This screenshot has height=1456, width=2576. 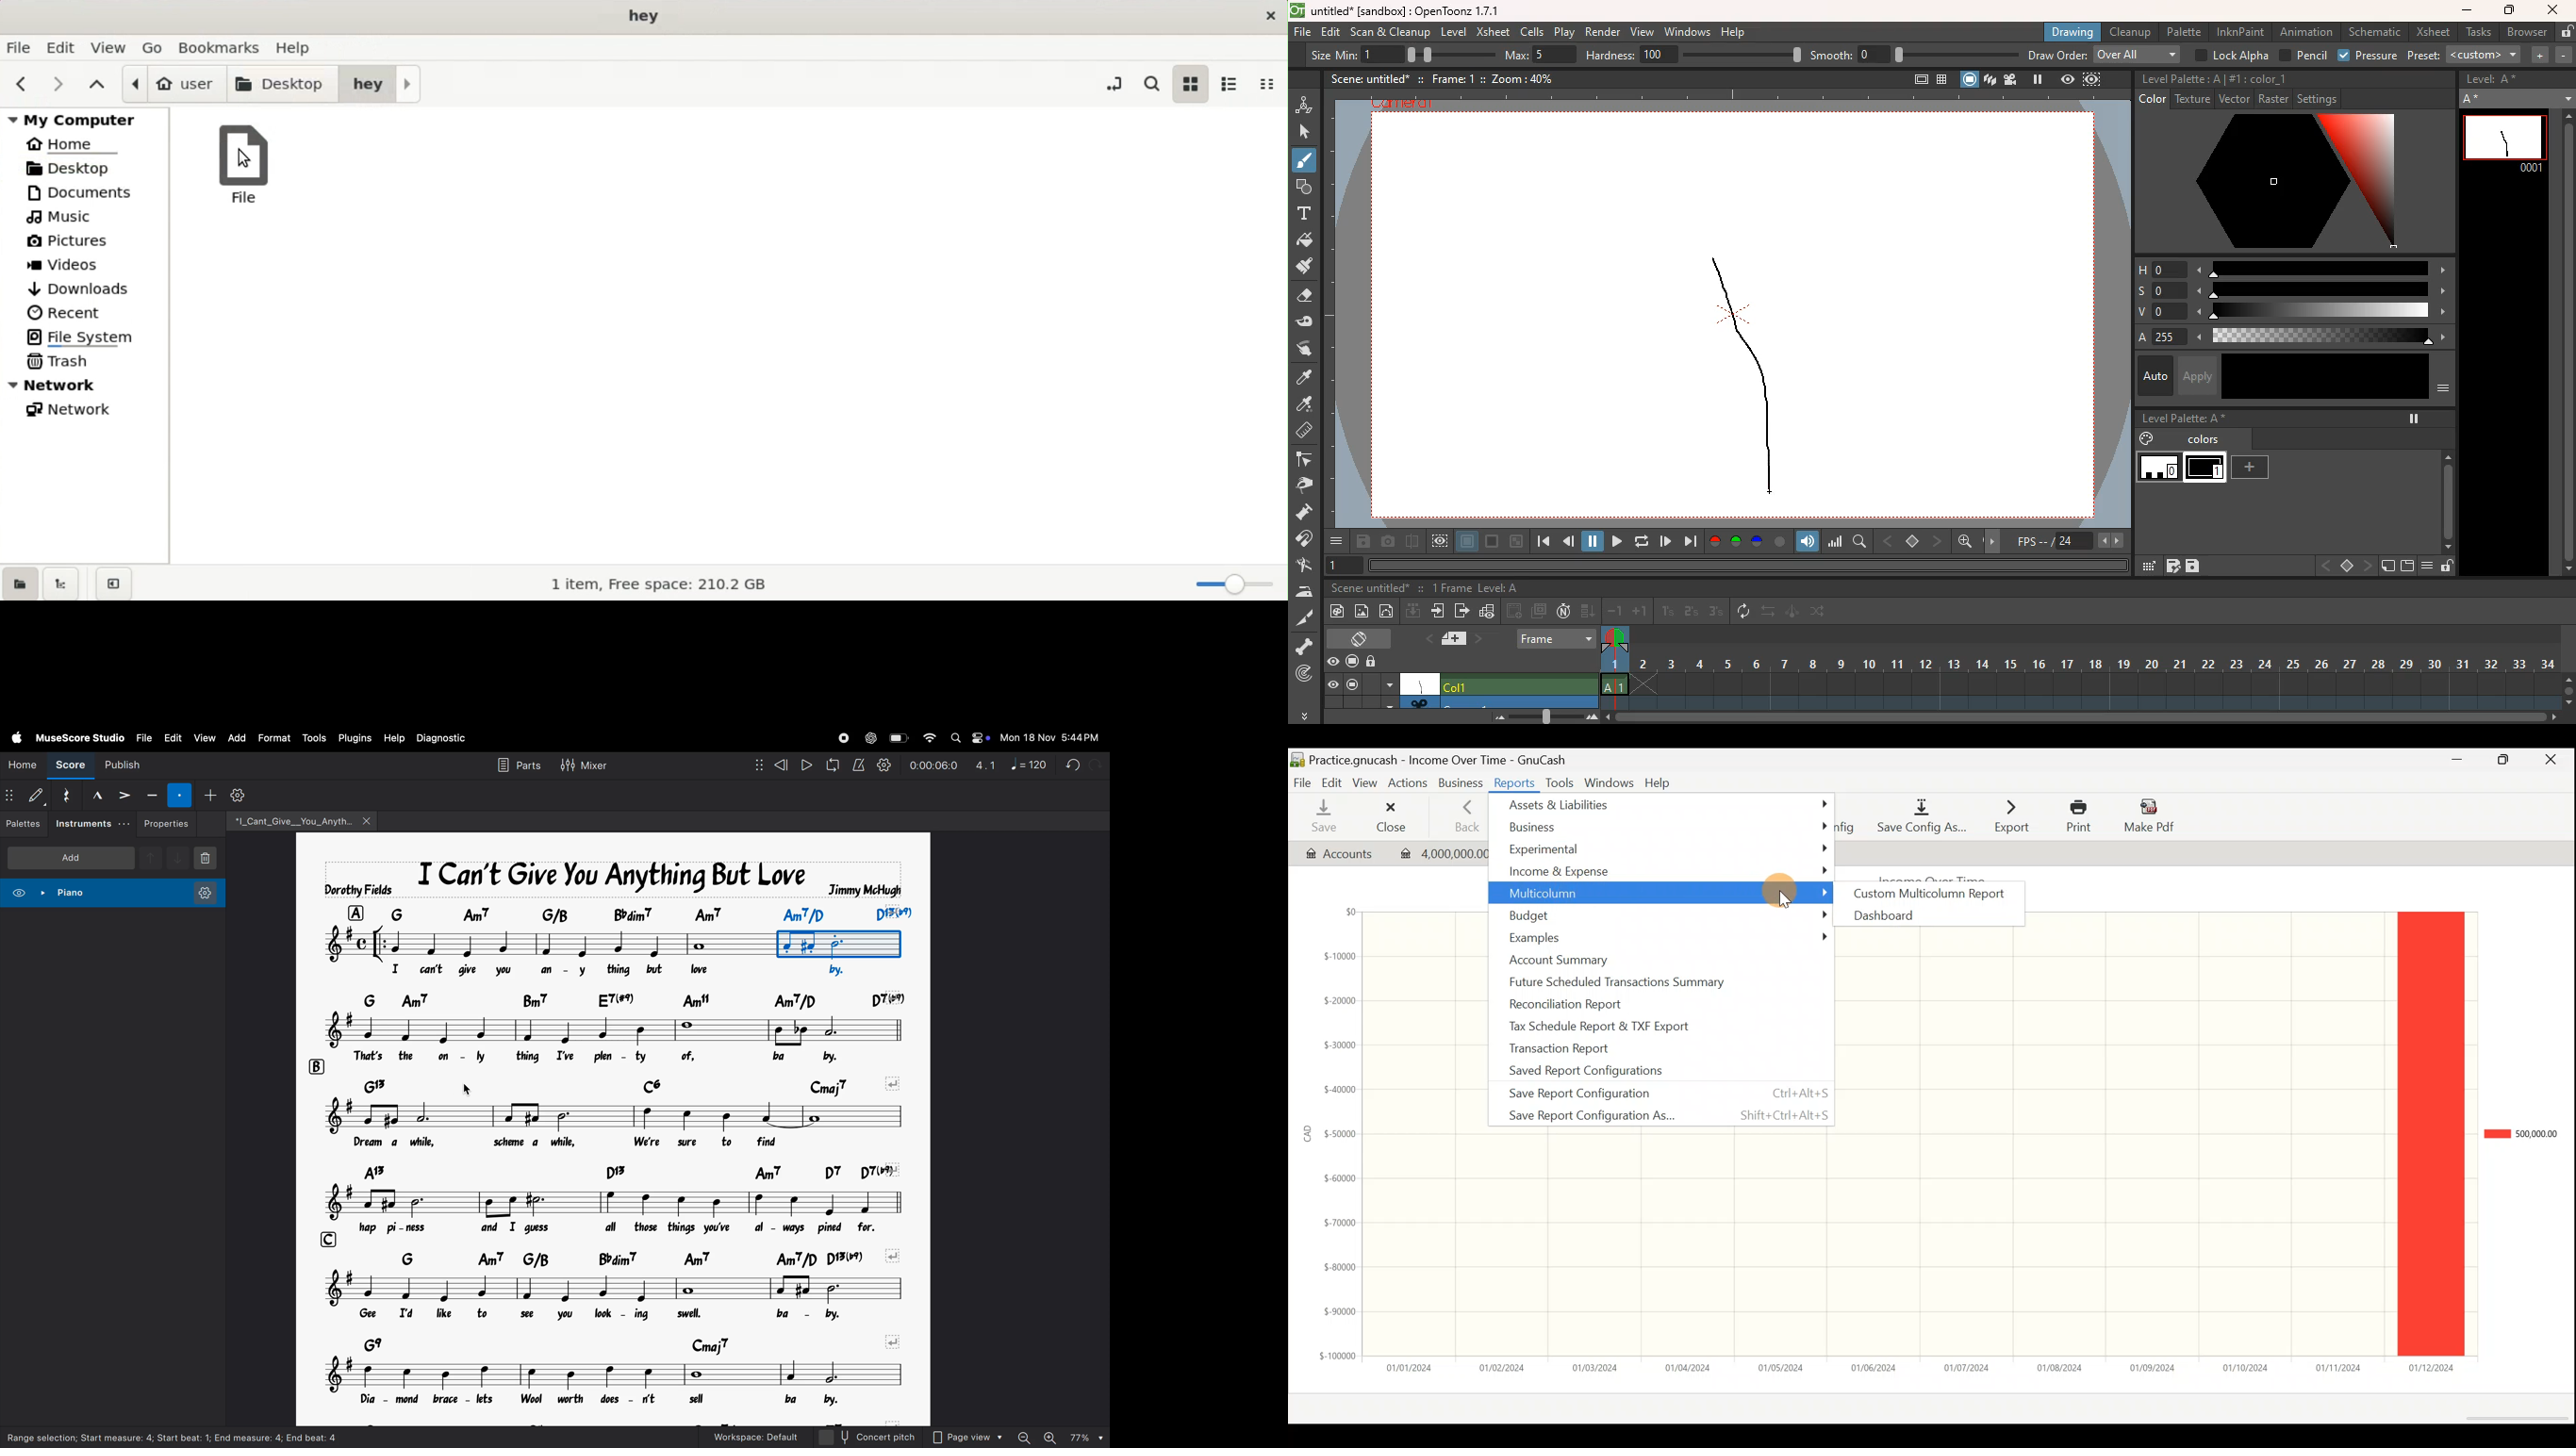 What do you see at coordinates (1306, 432) in the screenshot?
I see `measure` at bounding box center [1306, 432].